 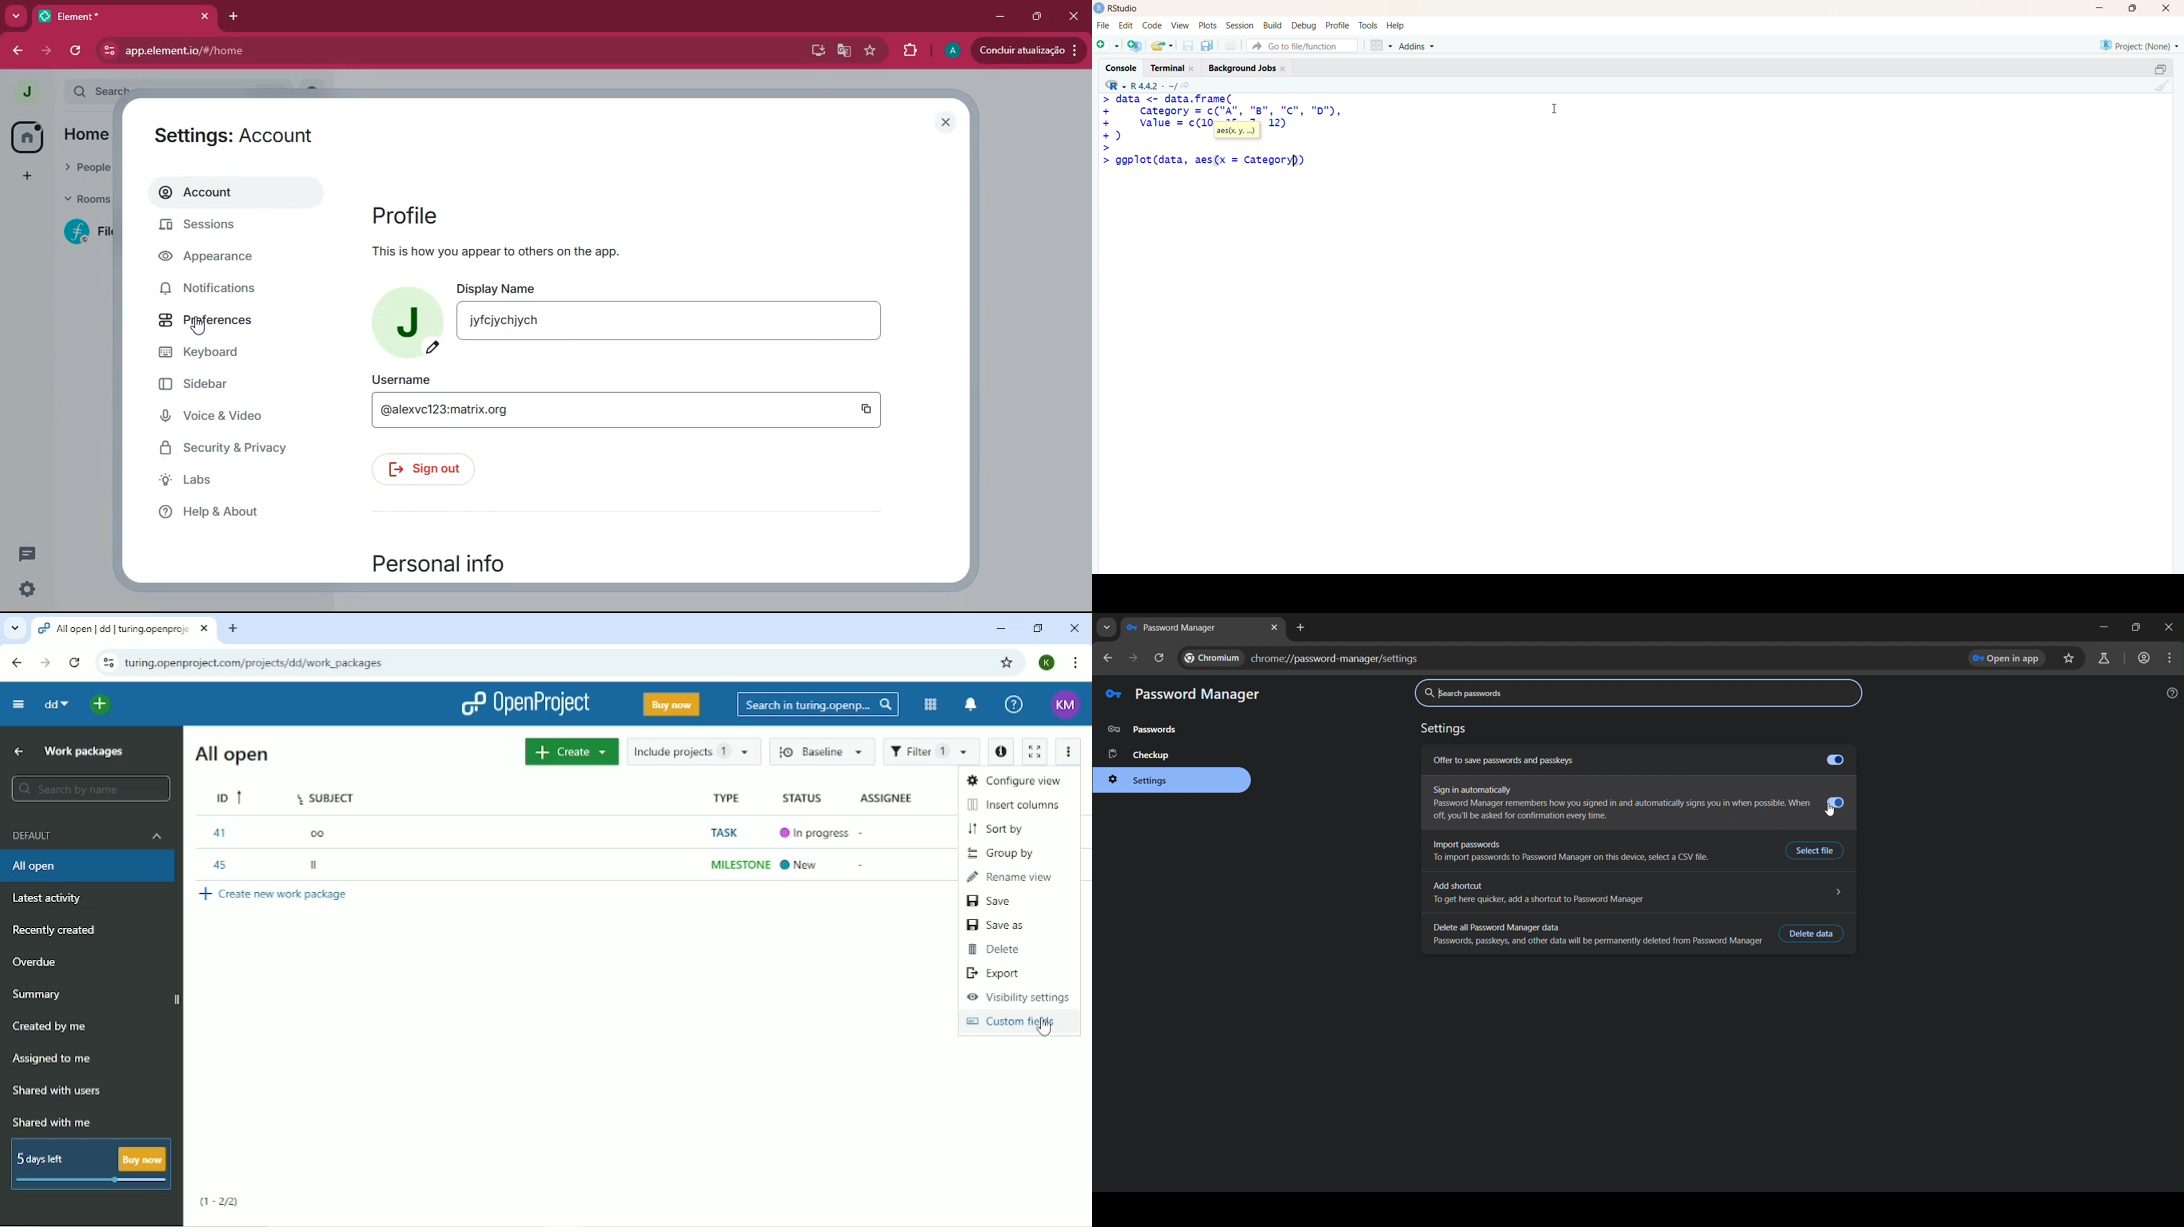 I want to click on Close, so click(x=2164, y=8).